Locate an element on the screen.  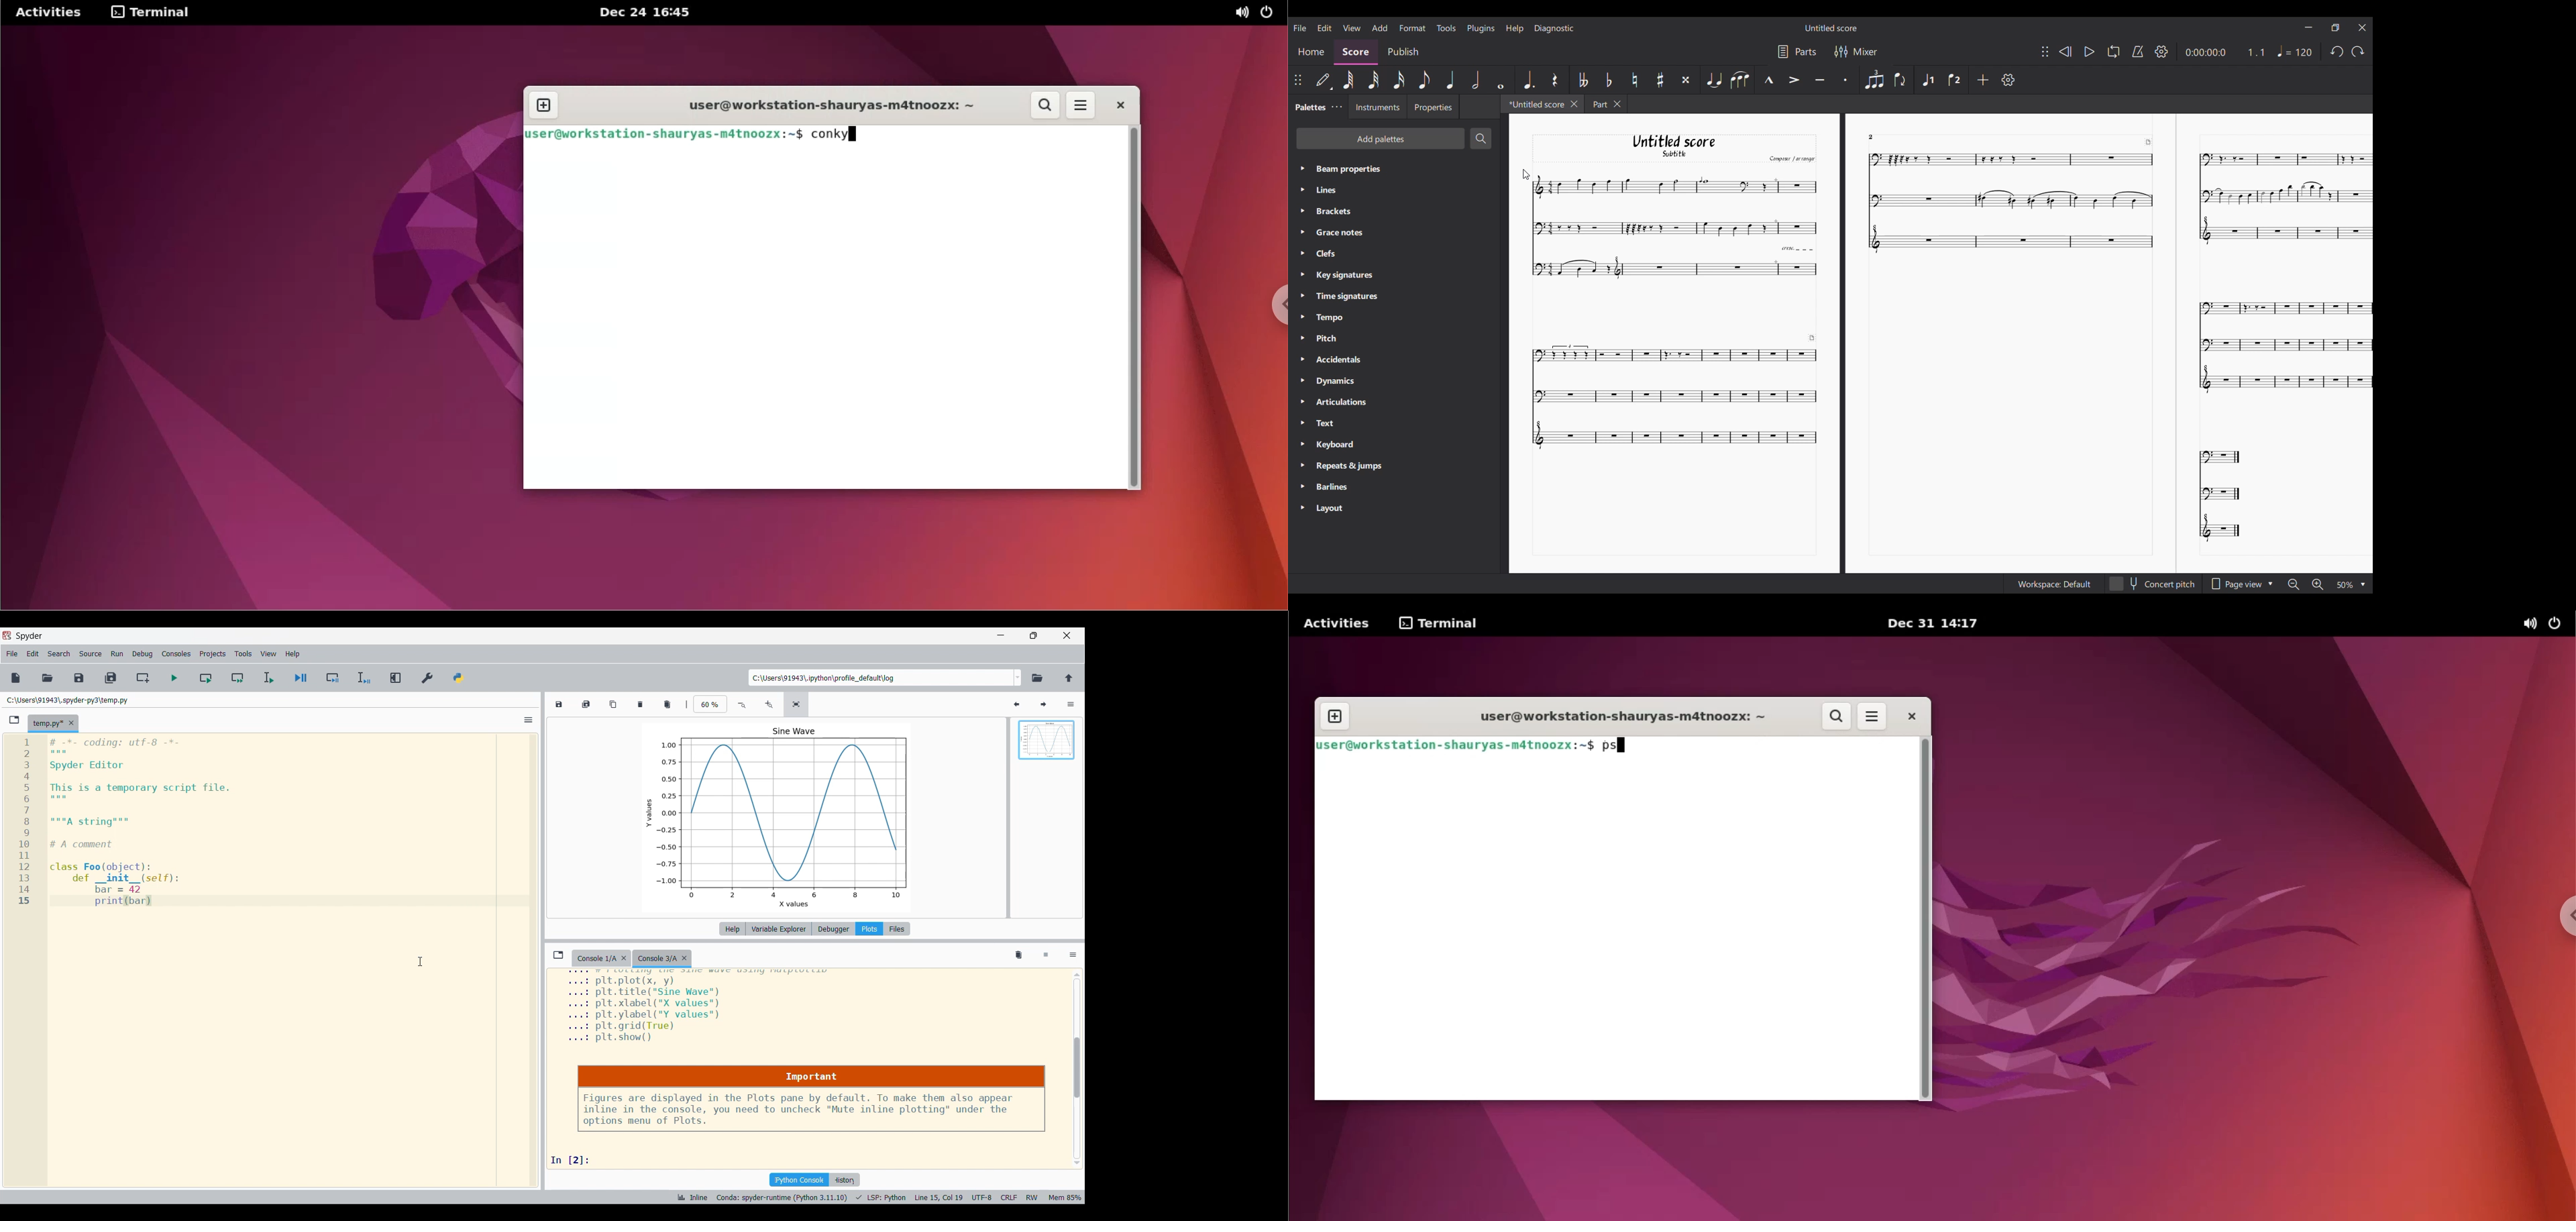
Software logo is located at coordinates (7, 635).